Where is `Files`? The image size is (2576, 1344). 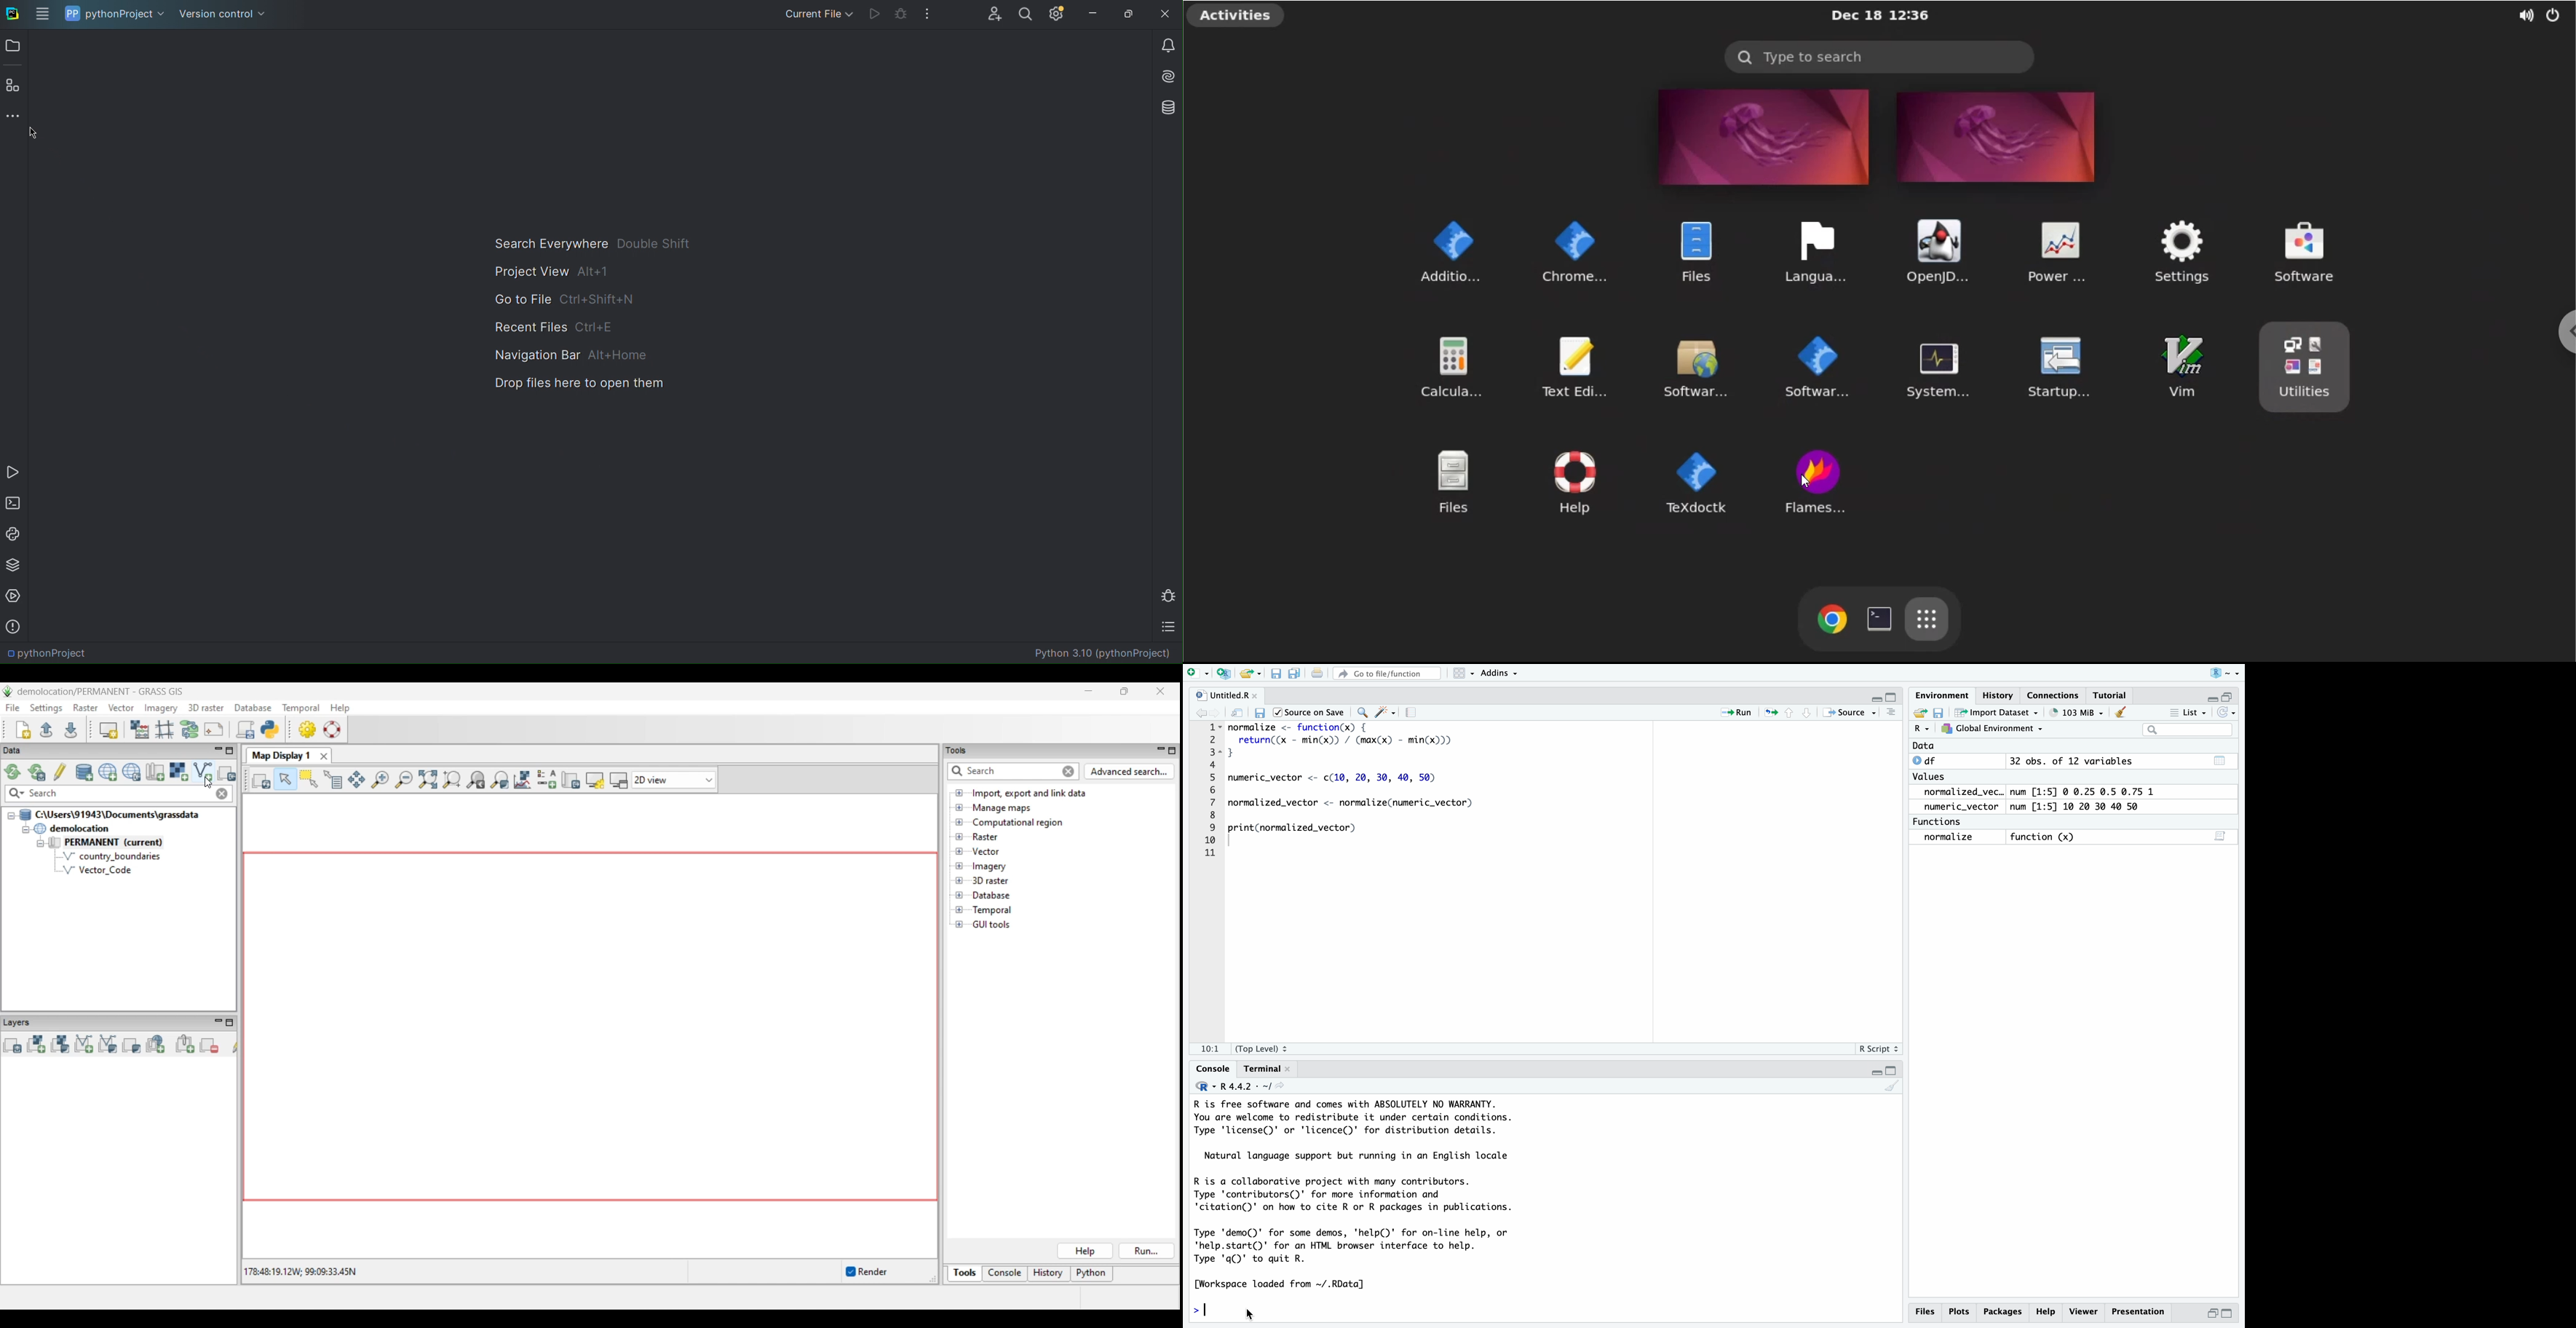
Files is located at coordinates (1924, 1311).